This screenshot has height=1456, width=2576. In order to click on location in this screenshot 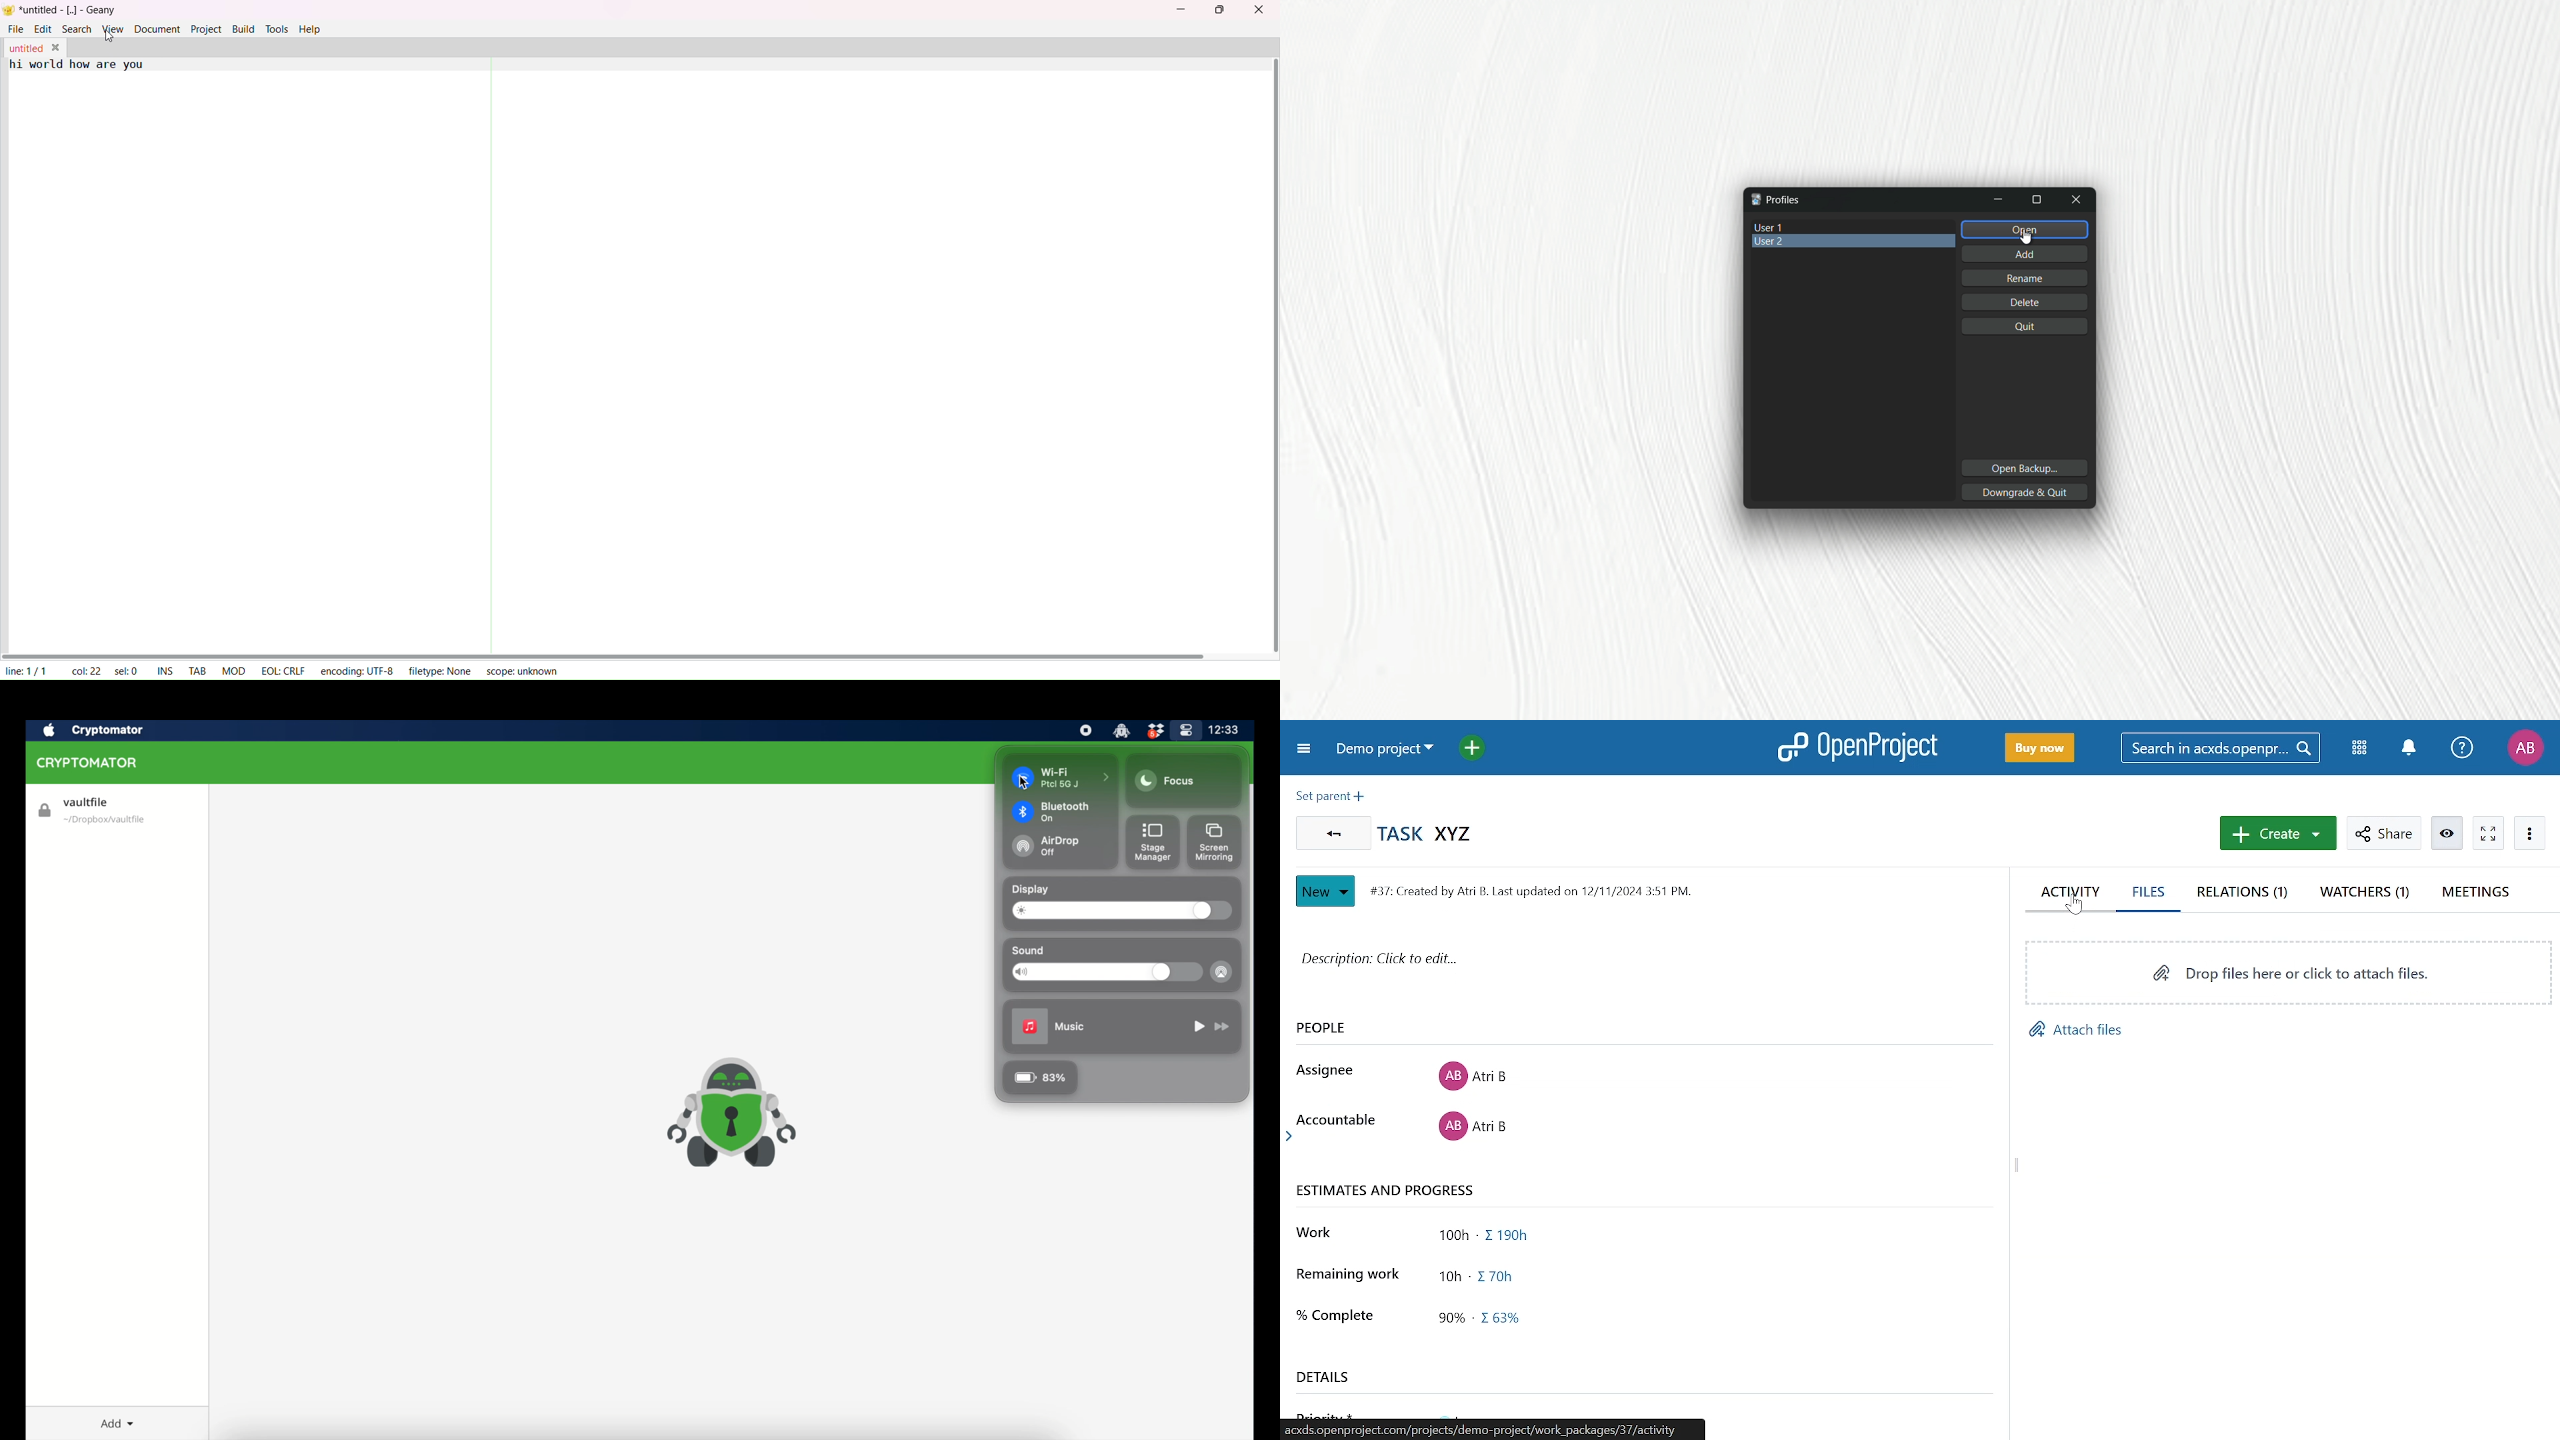, I will do `click(1482, 1430)`.